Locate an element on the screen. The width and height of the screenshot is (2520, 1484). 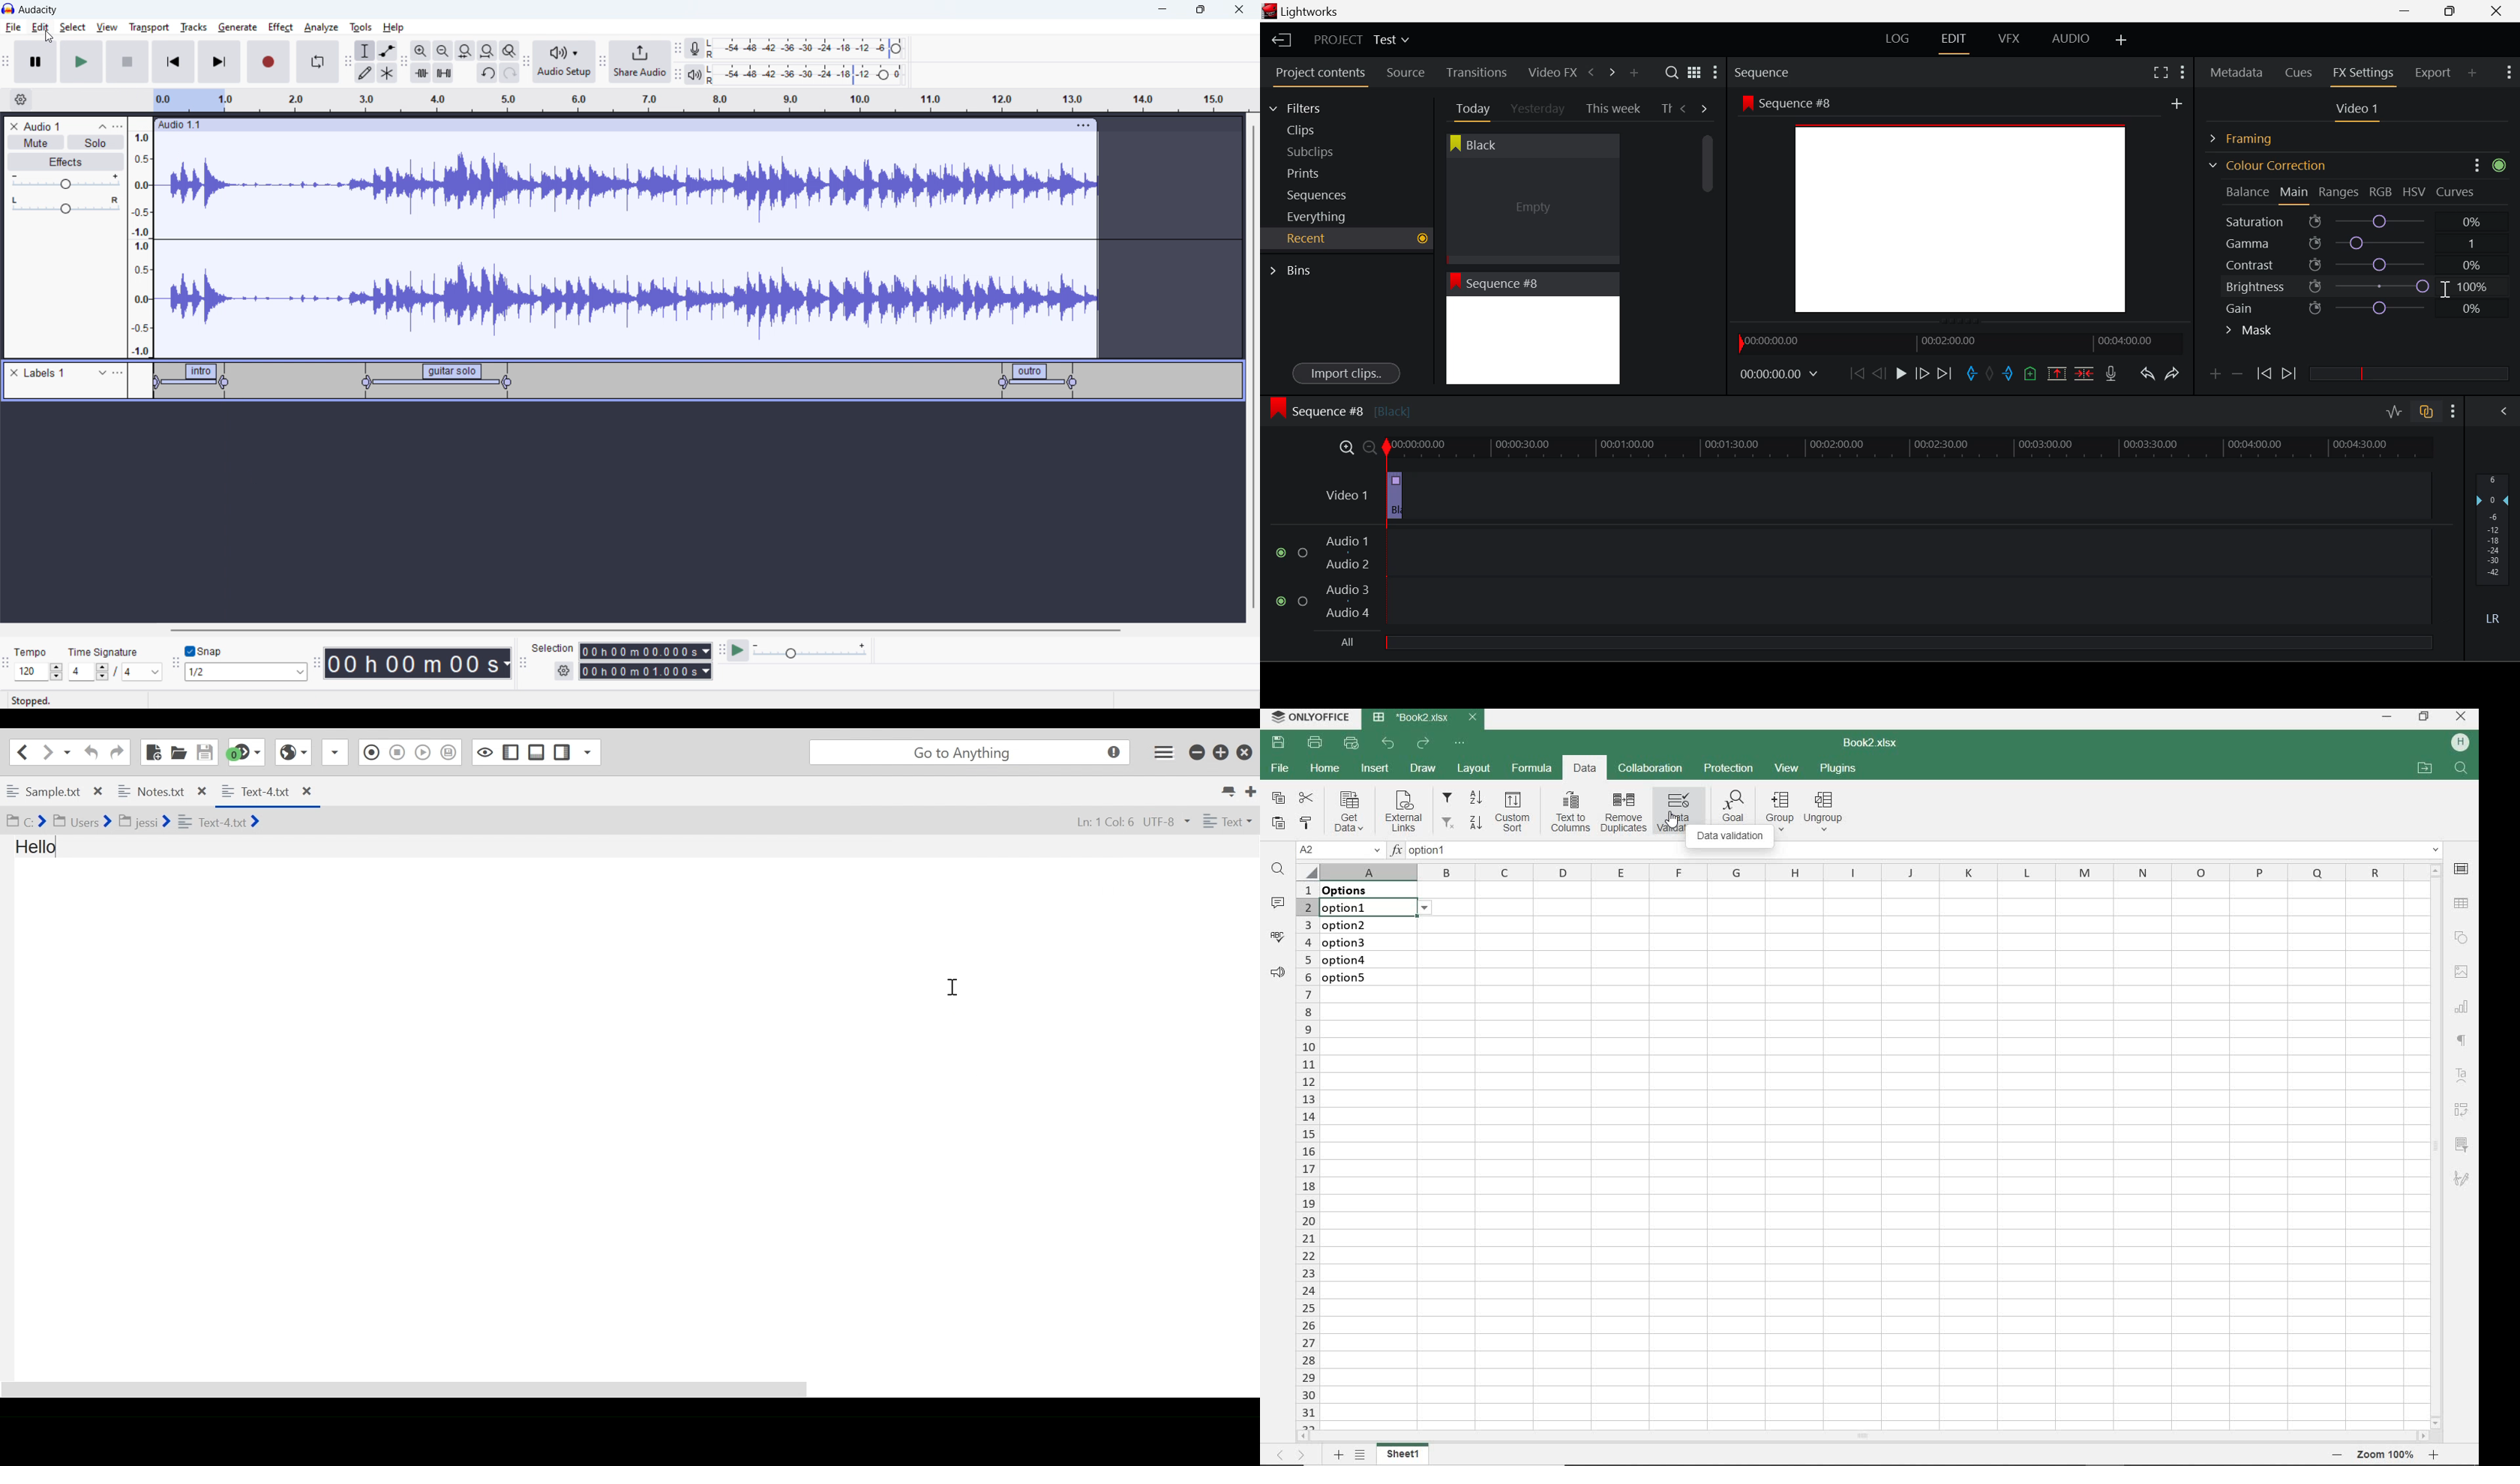
Toggle list and title view is located at coordinates (1694, 72).